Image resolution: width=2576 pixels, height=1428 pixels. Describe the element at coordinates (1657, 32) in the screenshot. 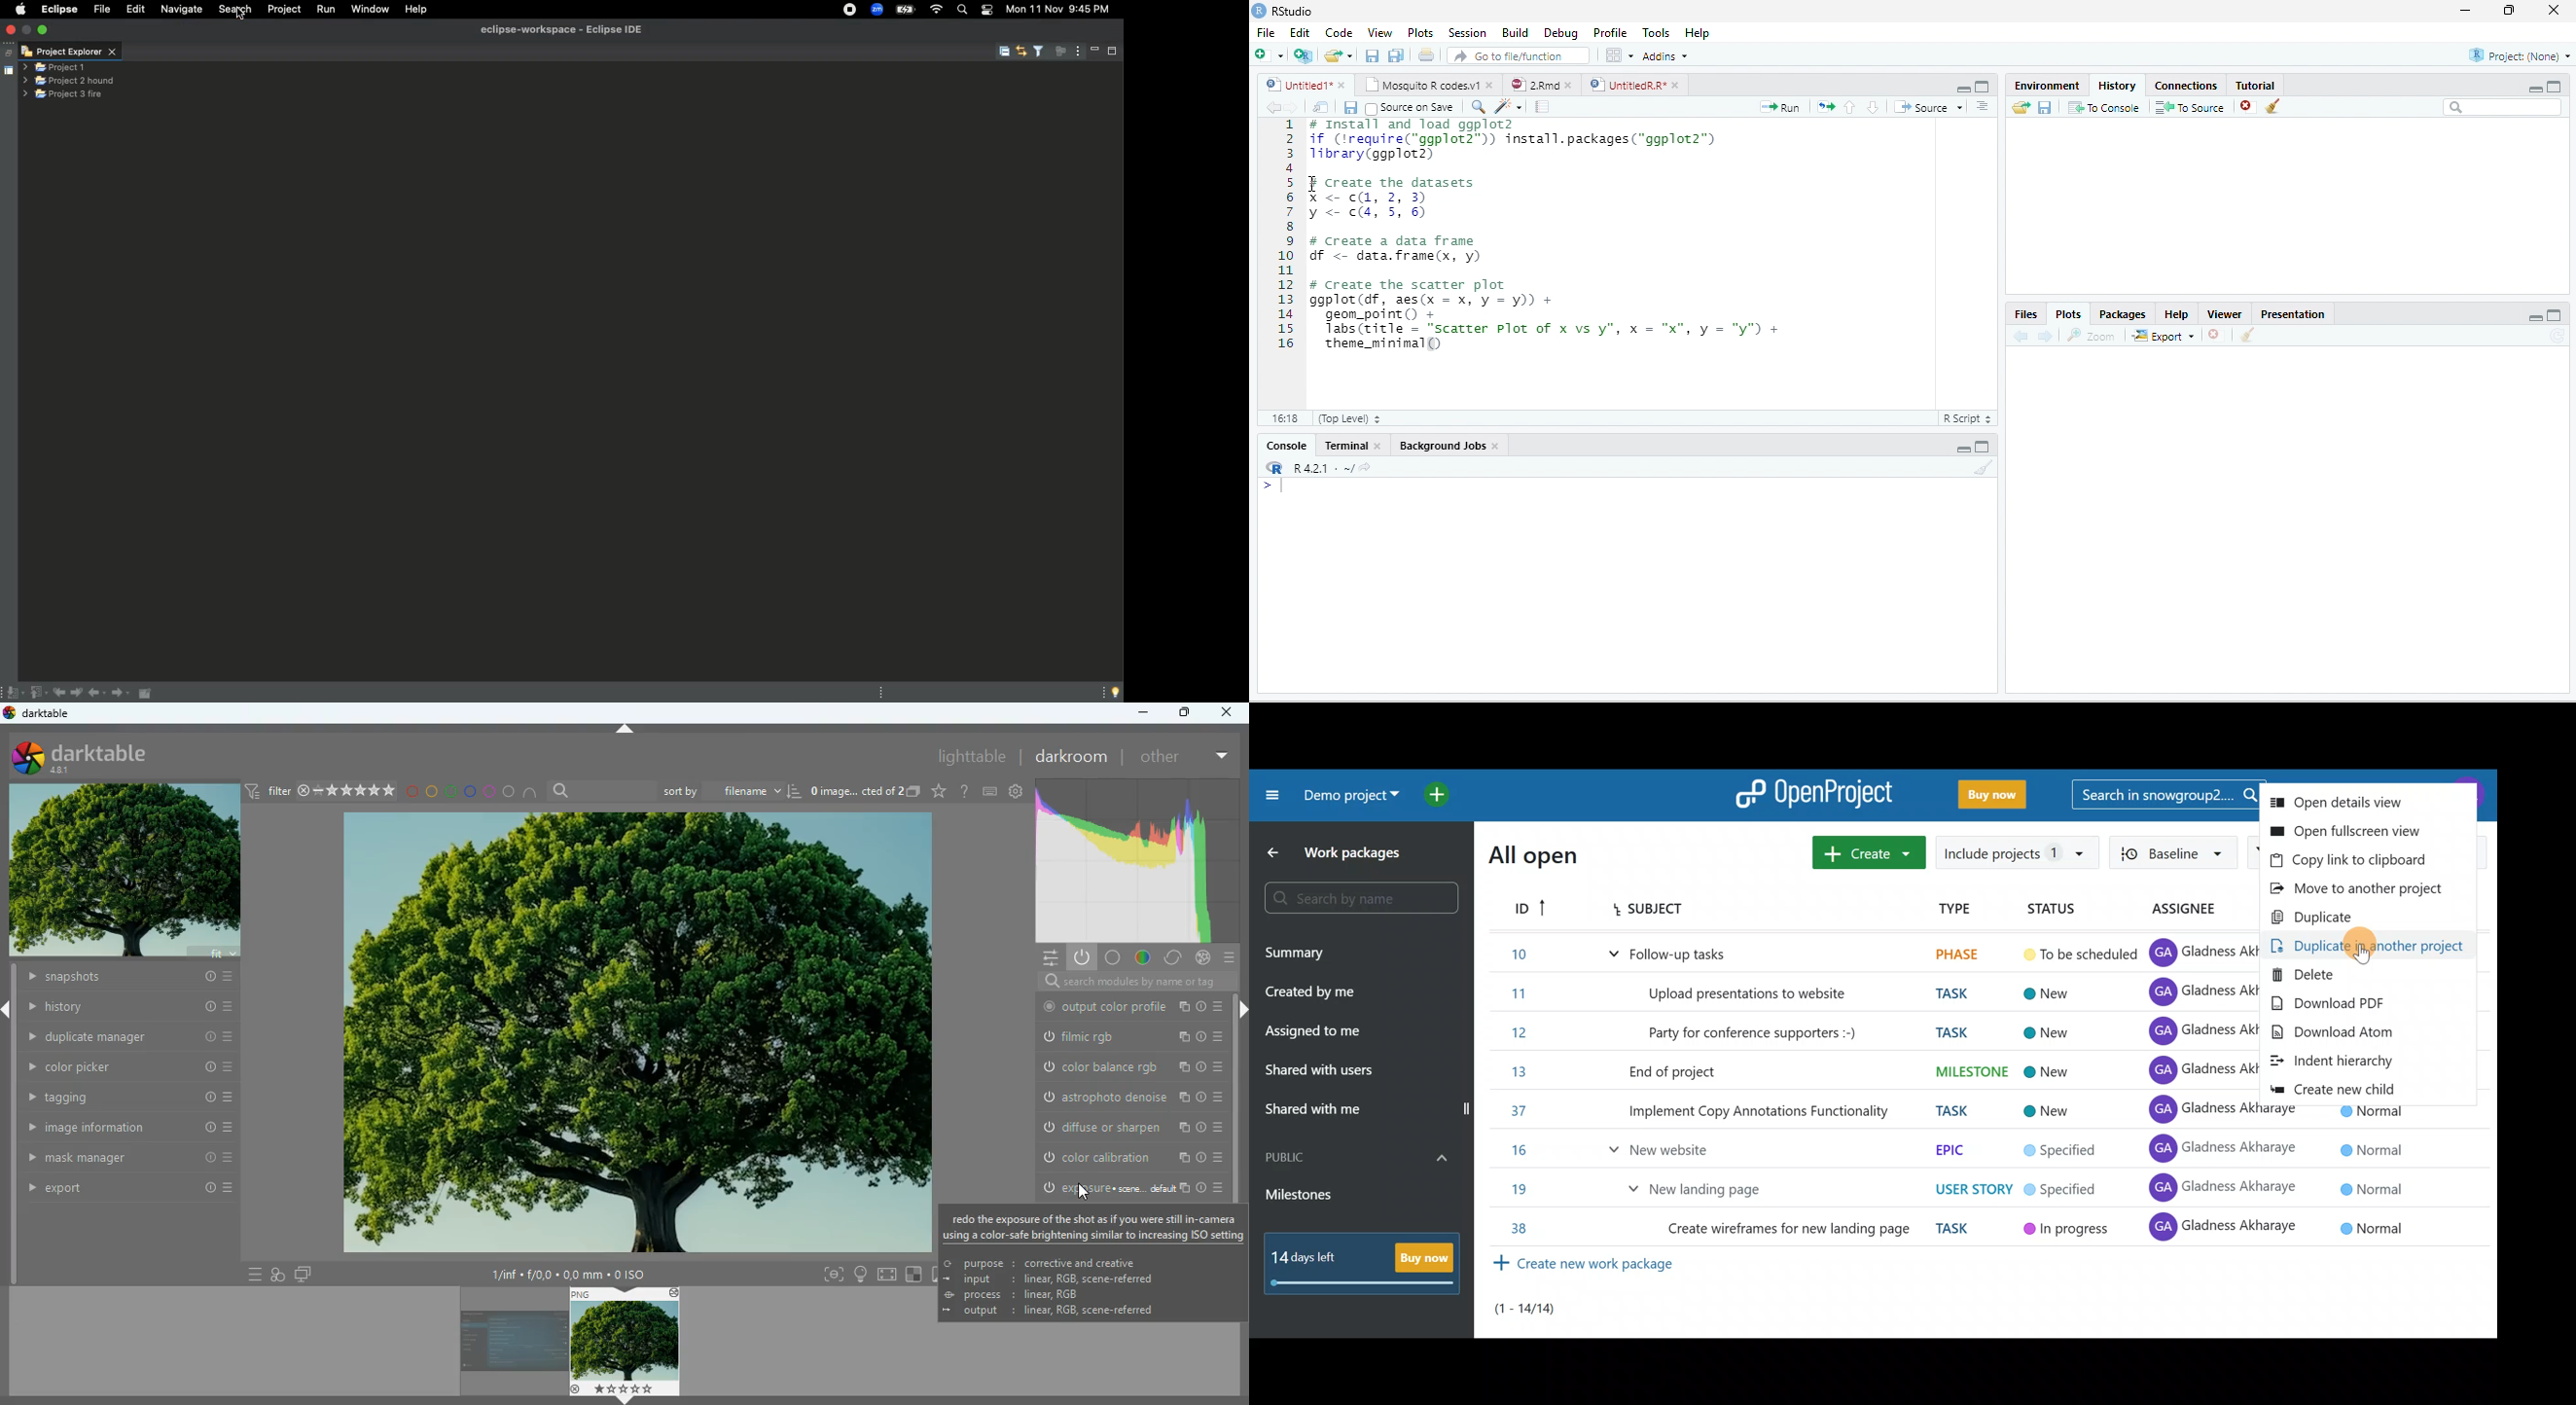

I see `Tools` at that location.